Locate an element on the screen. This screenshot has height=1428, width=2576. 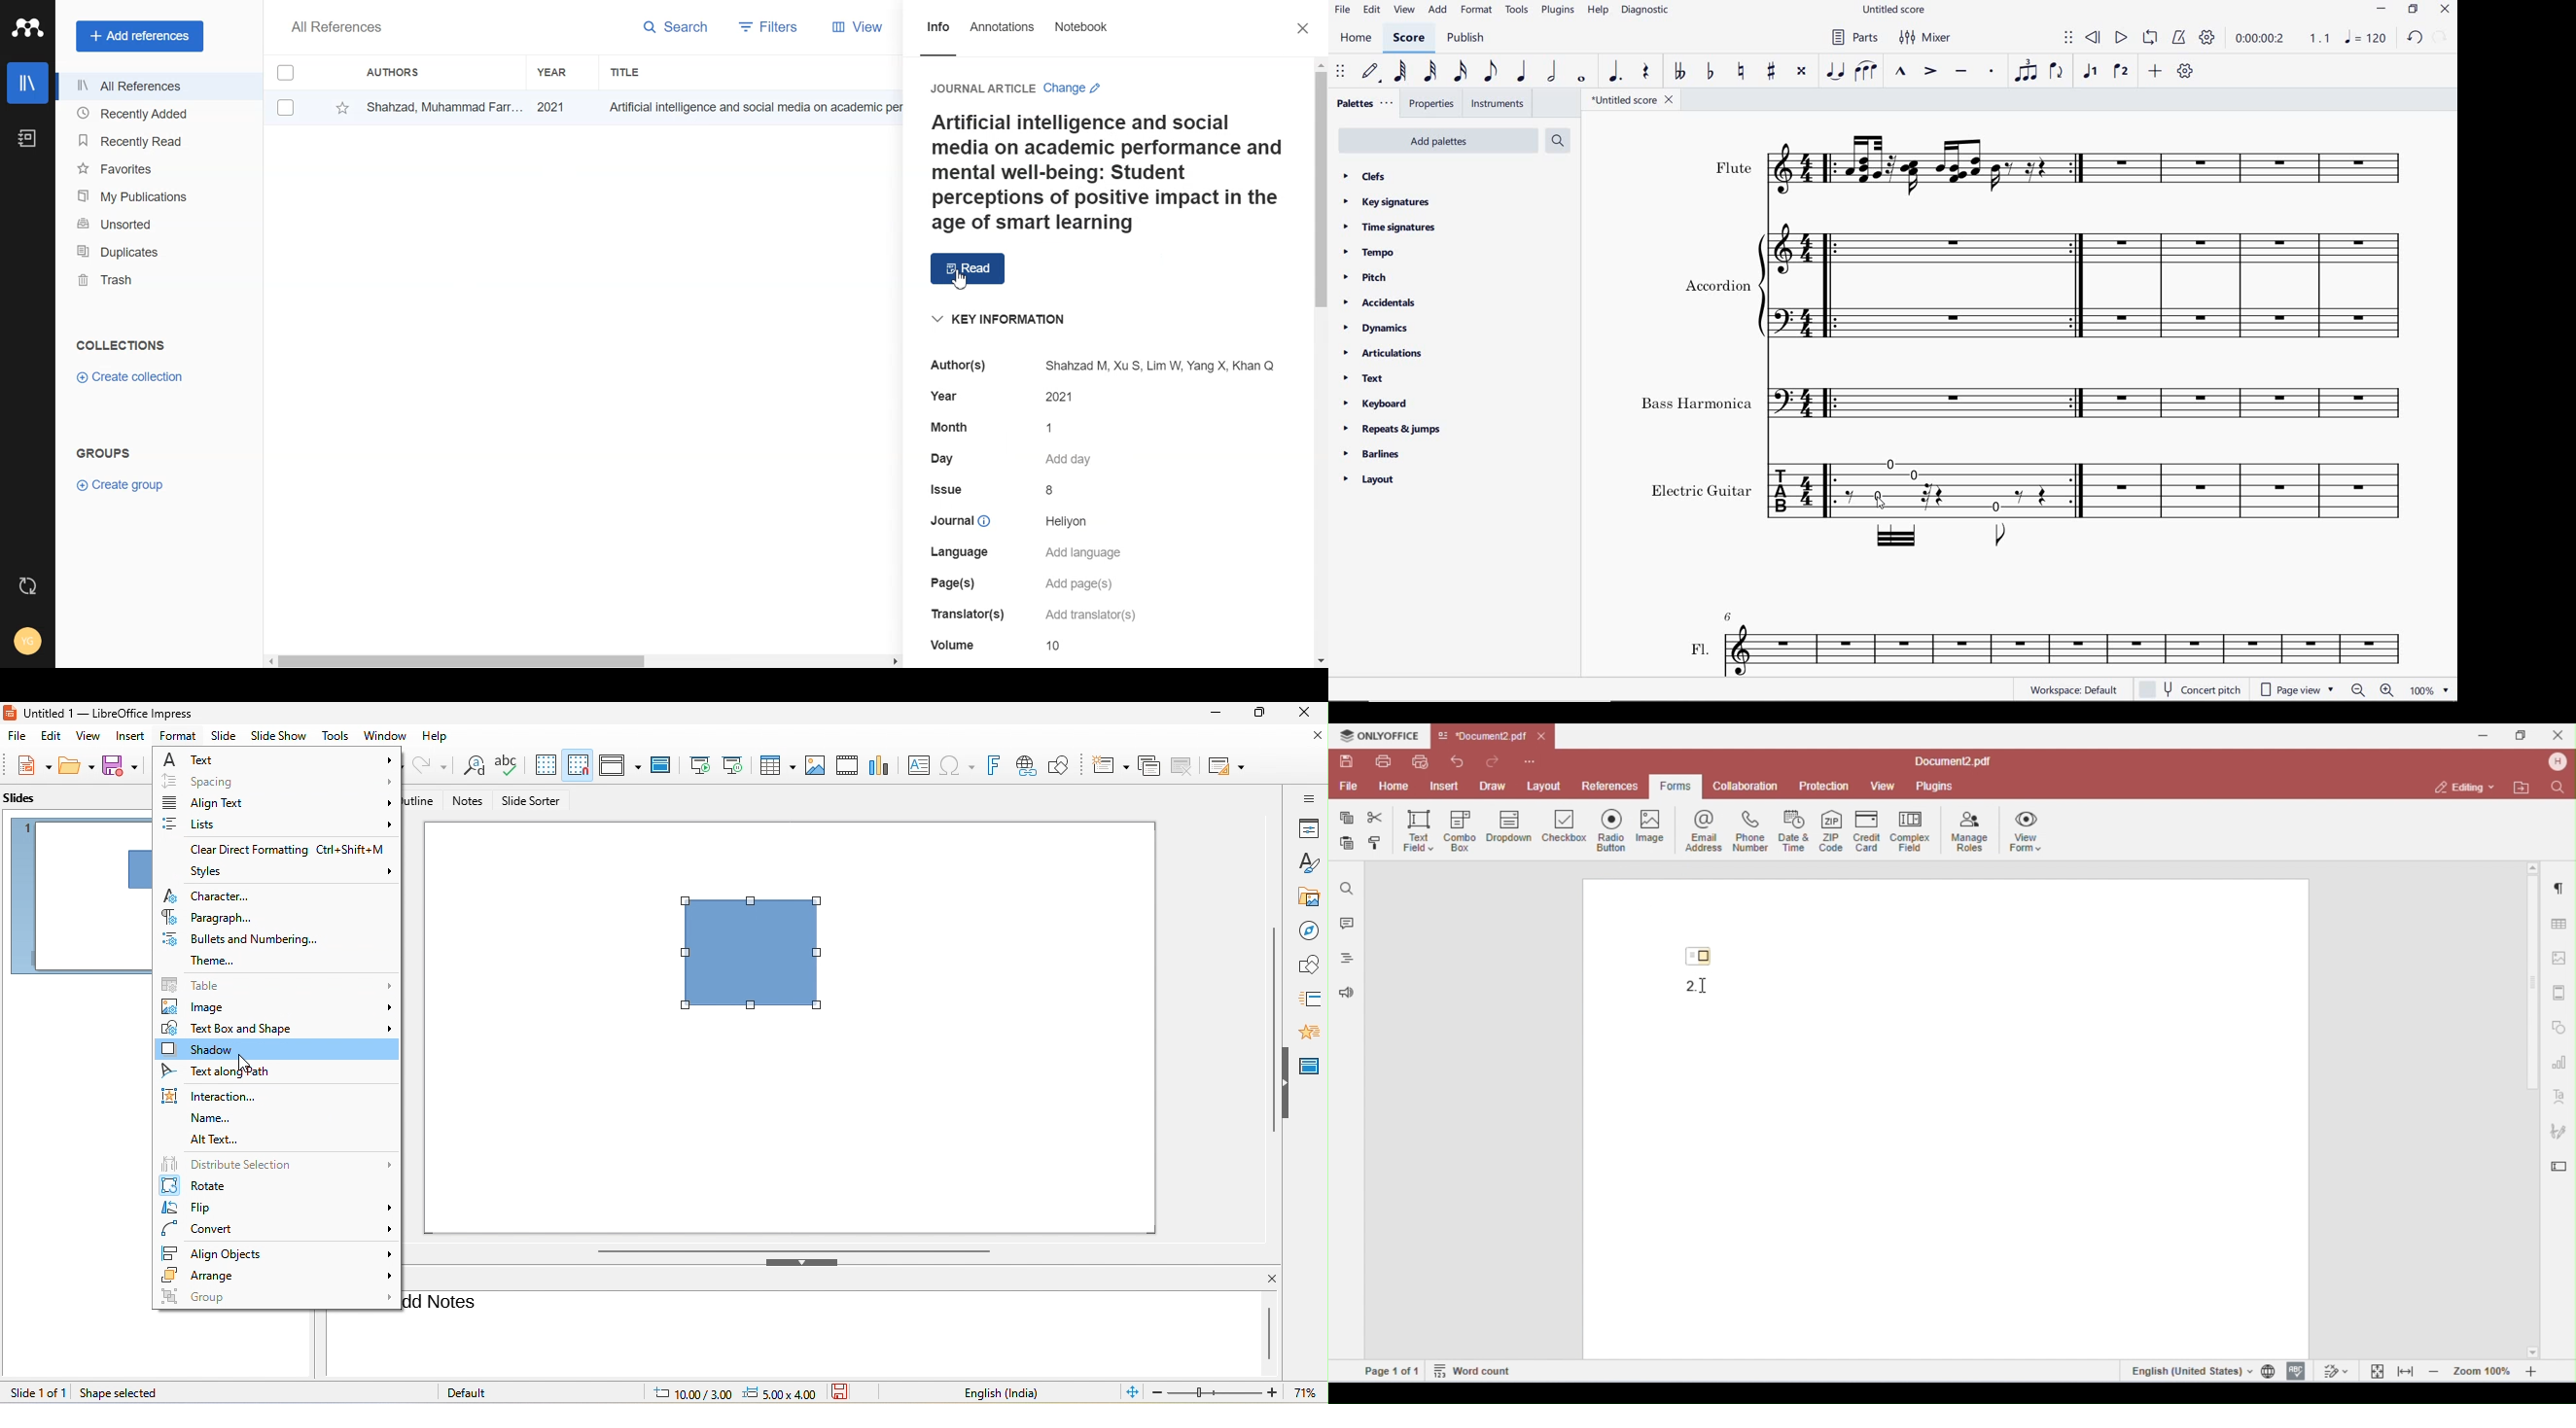
ZOOM FACTOR is located at coordinates (2429, 692).